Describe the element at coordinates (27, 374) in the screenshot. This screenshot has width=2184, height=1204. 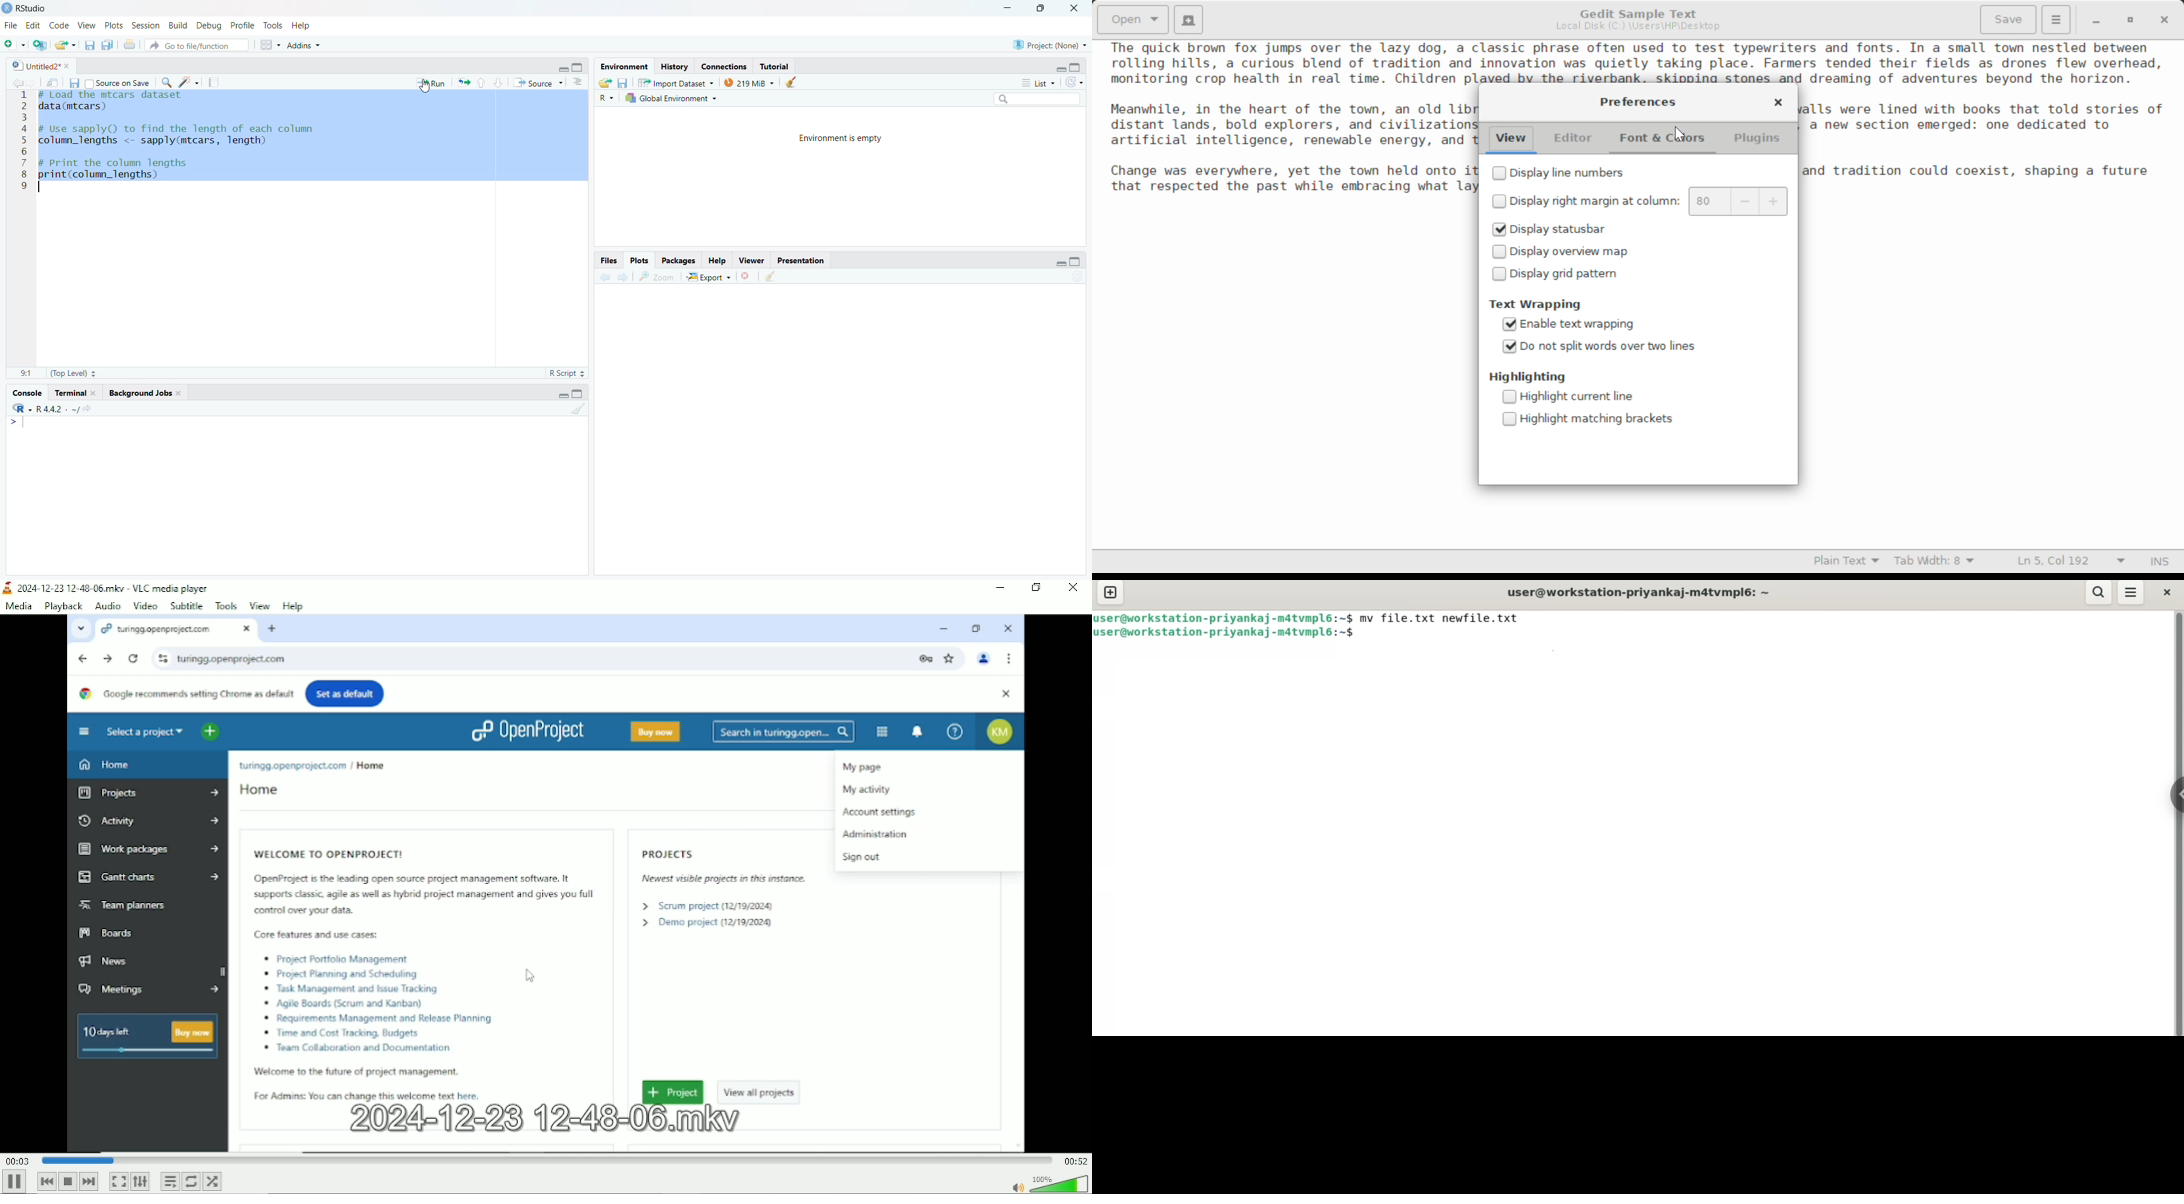
I see `1:1` at that location.